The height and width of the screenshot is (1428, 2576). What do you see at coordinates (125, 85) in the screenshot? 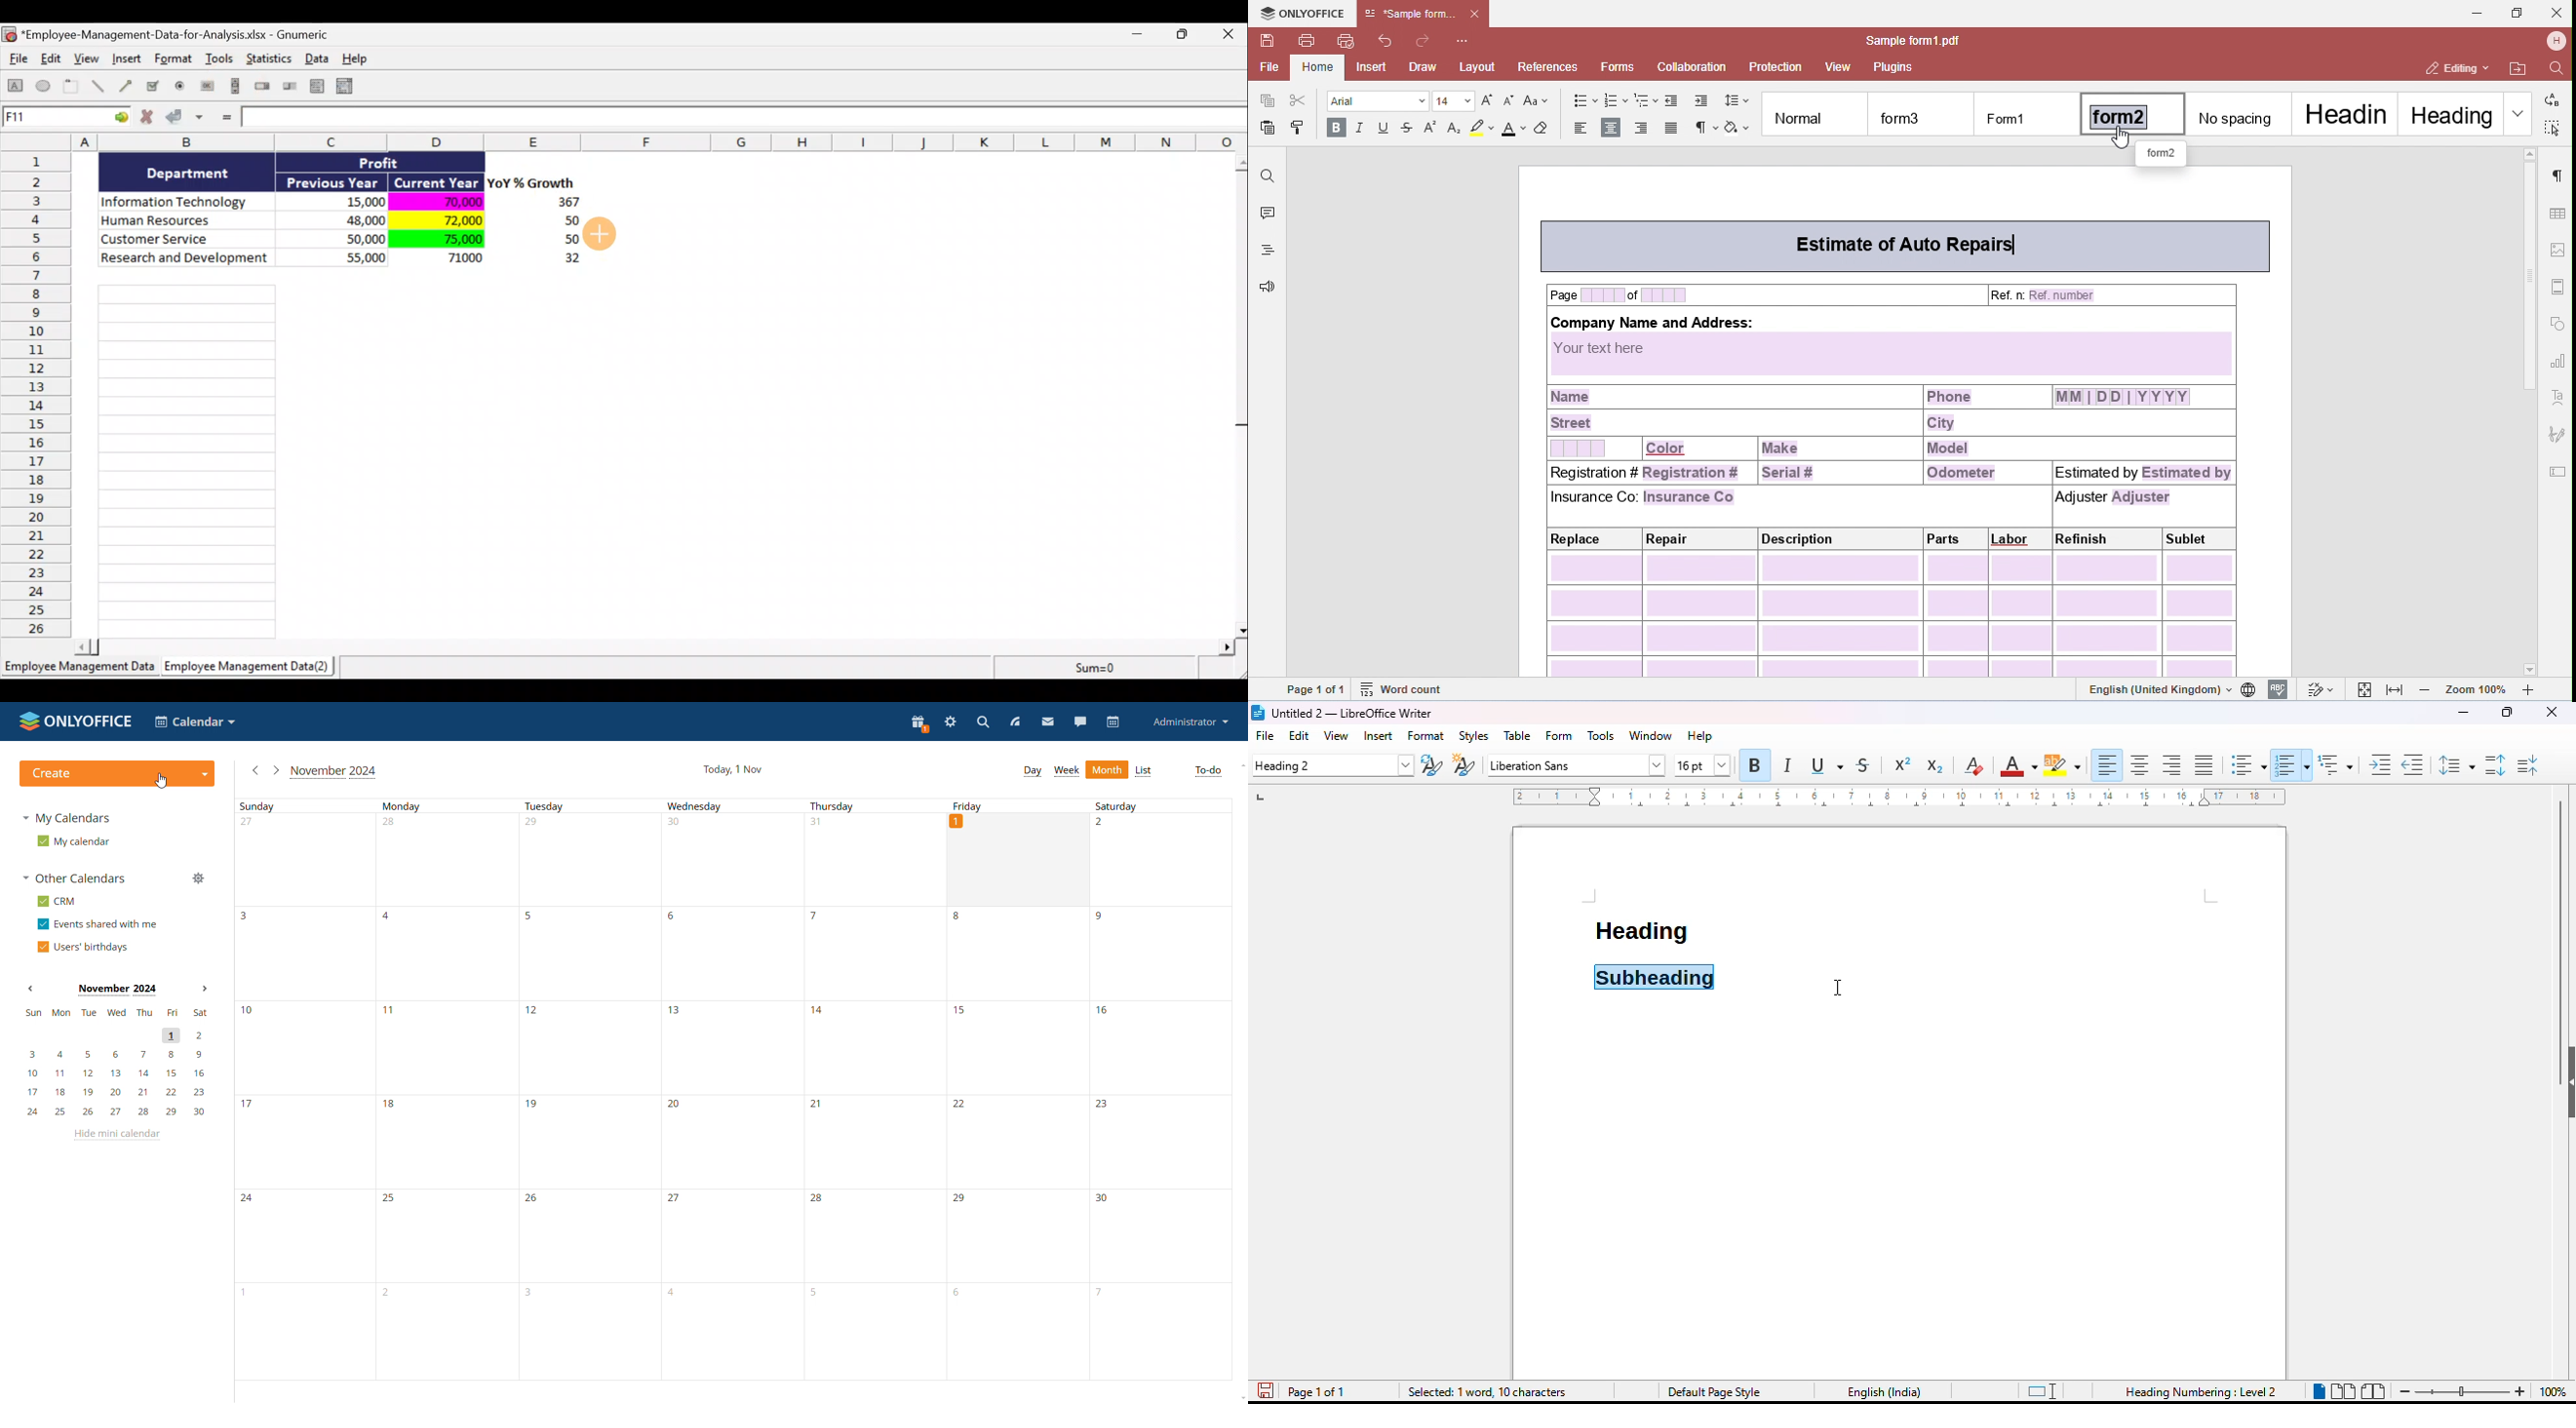
I see `Create an arrow object` at bounding box center [125, 85].